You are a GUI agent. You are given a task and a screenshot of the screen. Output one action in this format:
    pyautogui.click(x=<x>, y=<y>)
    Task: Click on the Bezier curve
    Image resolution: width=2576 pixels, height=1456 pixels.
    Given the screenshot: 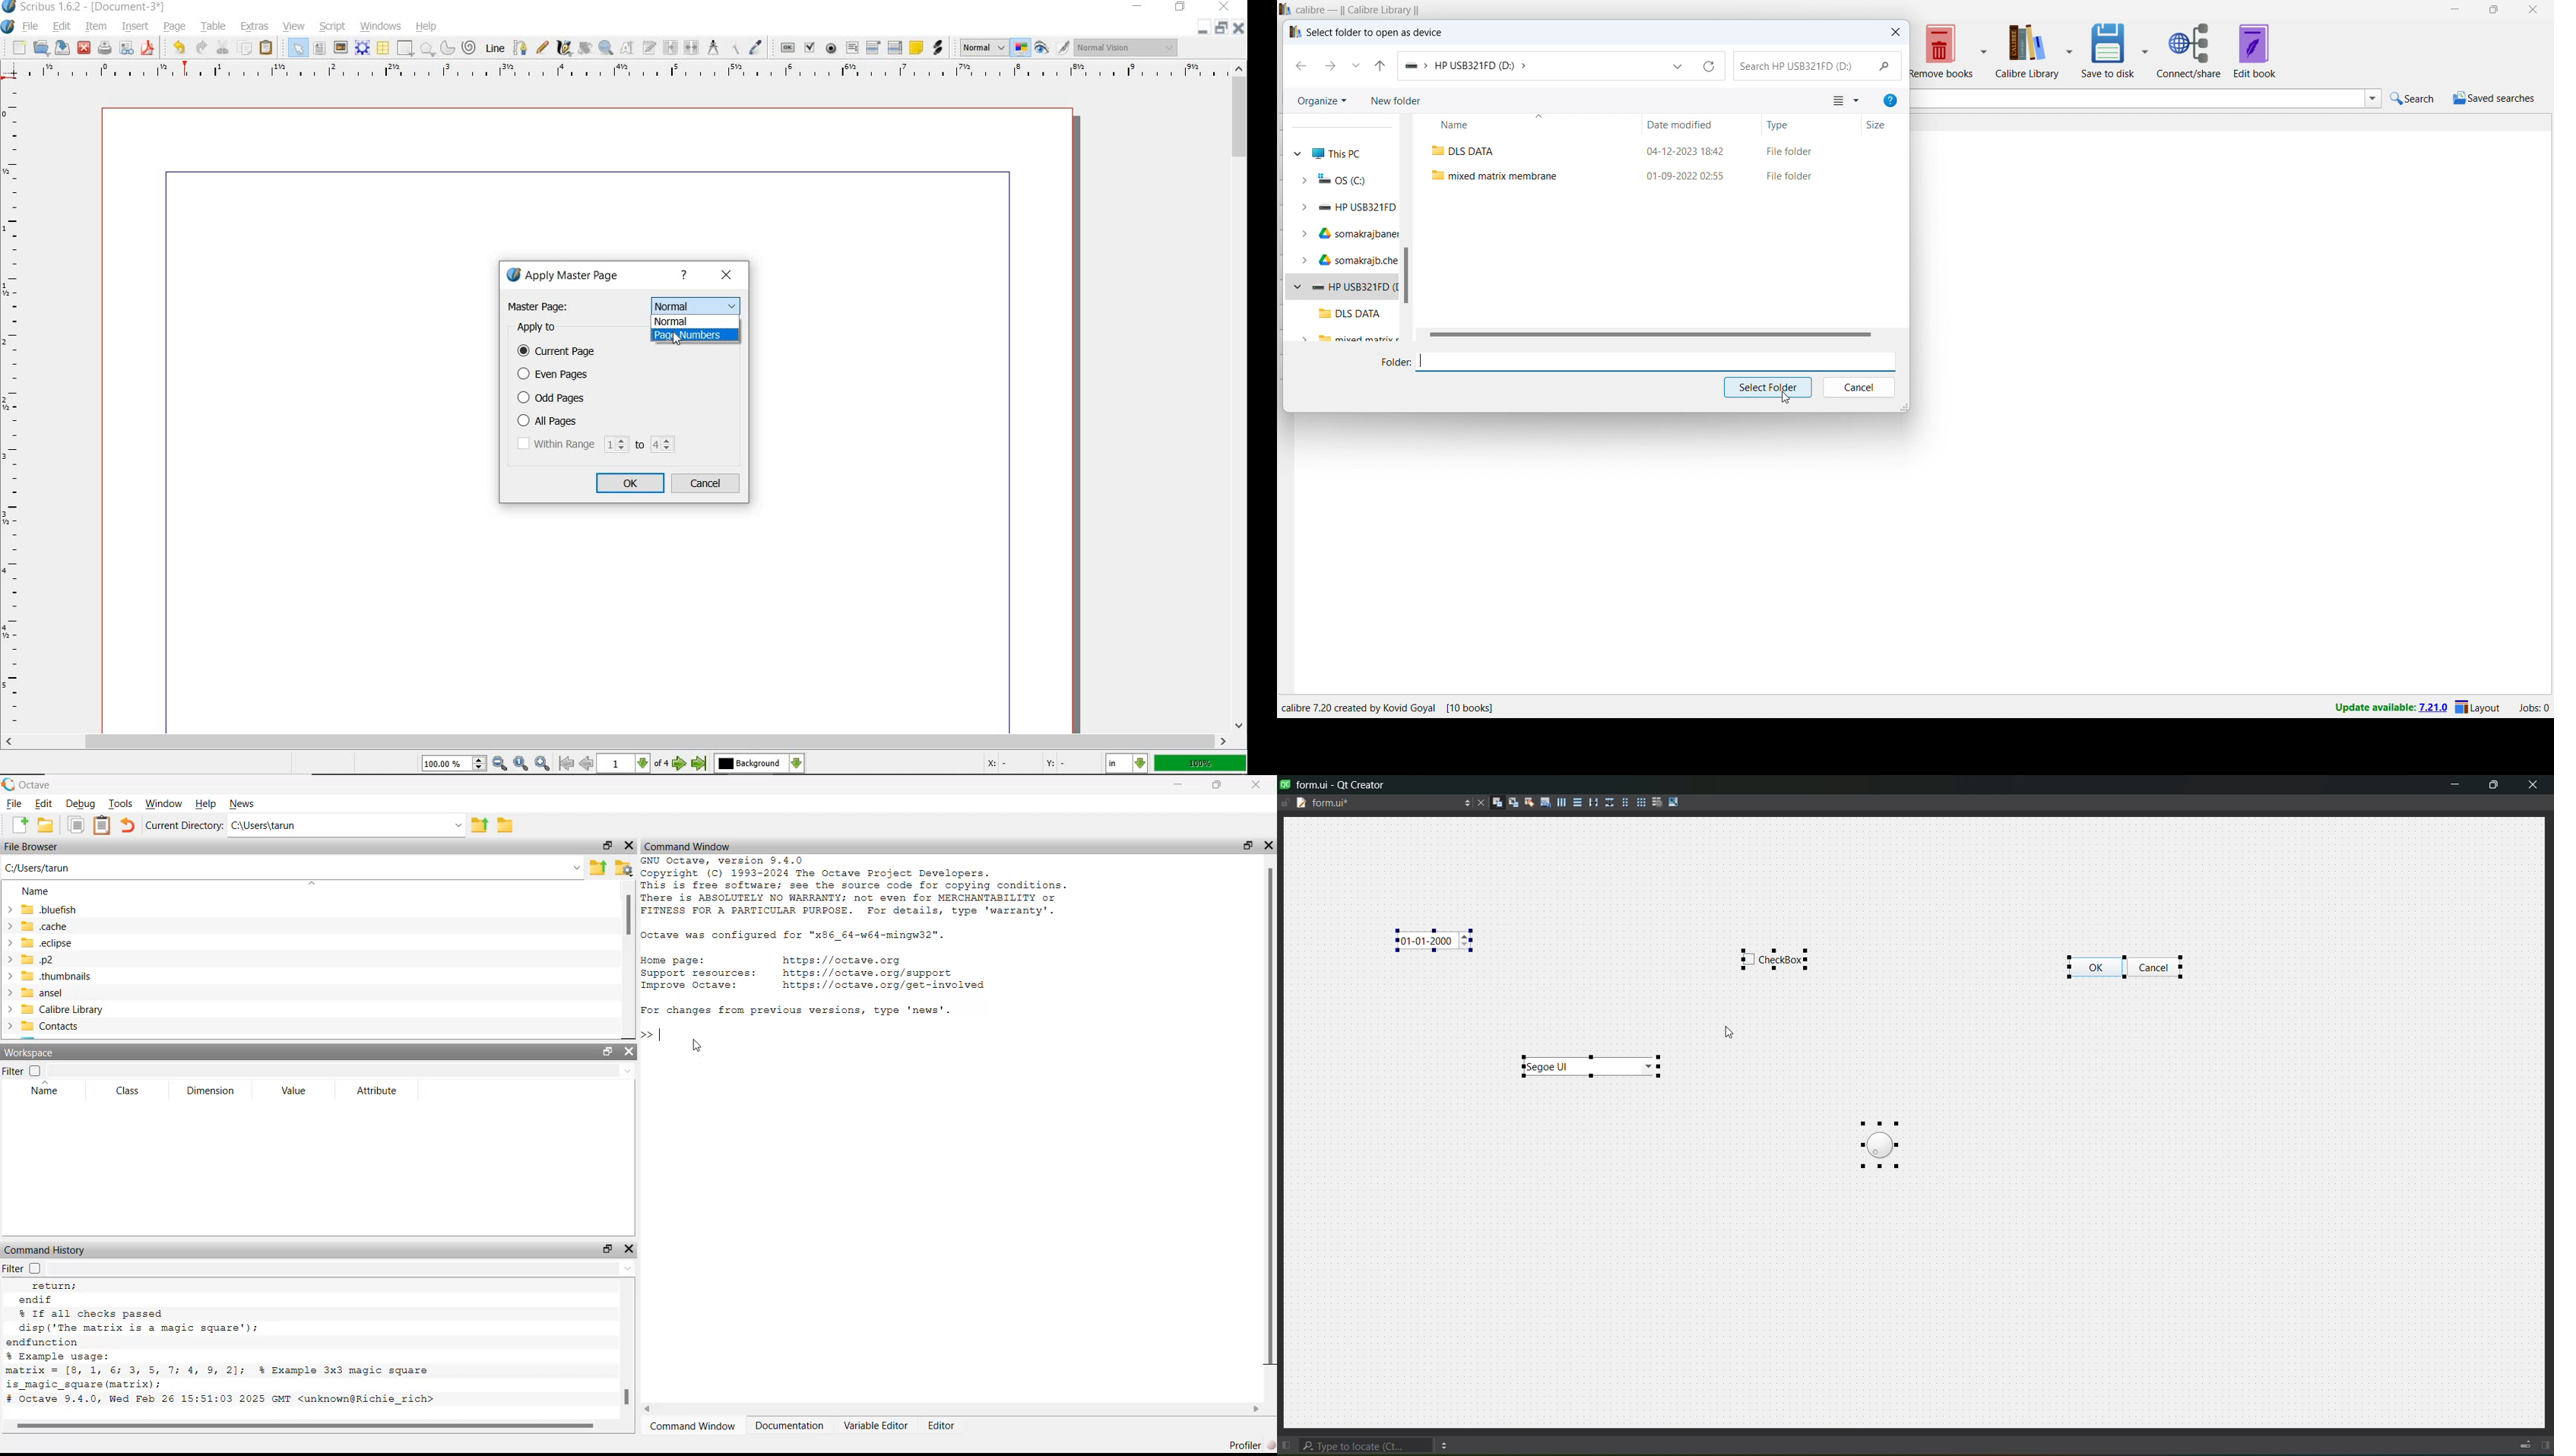 What is the action you would take?
    pyautogui.click(x=521, y=48)
    